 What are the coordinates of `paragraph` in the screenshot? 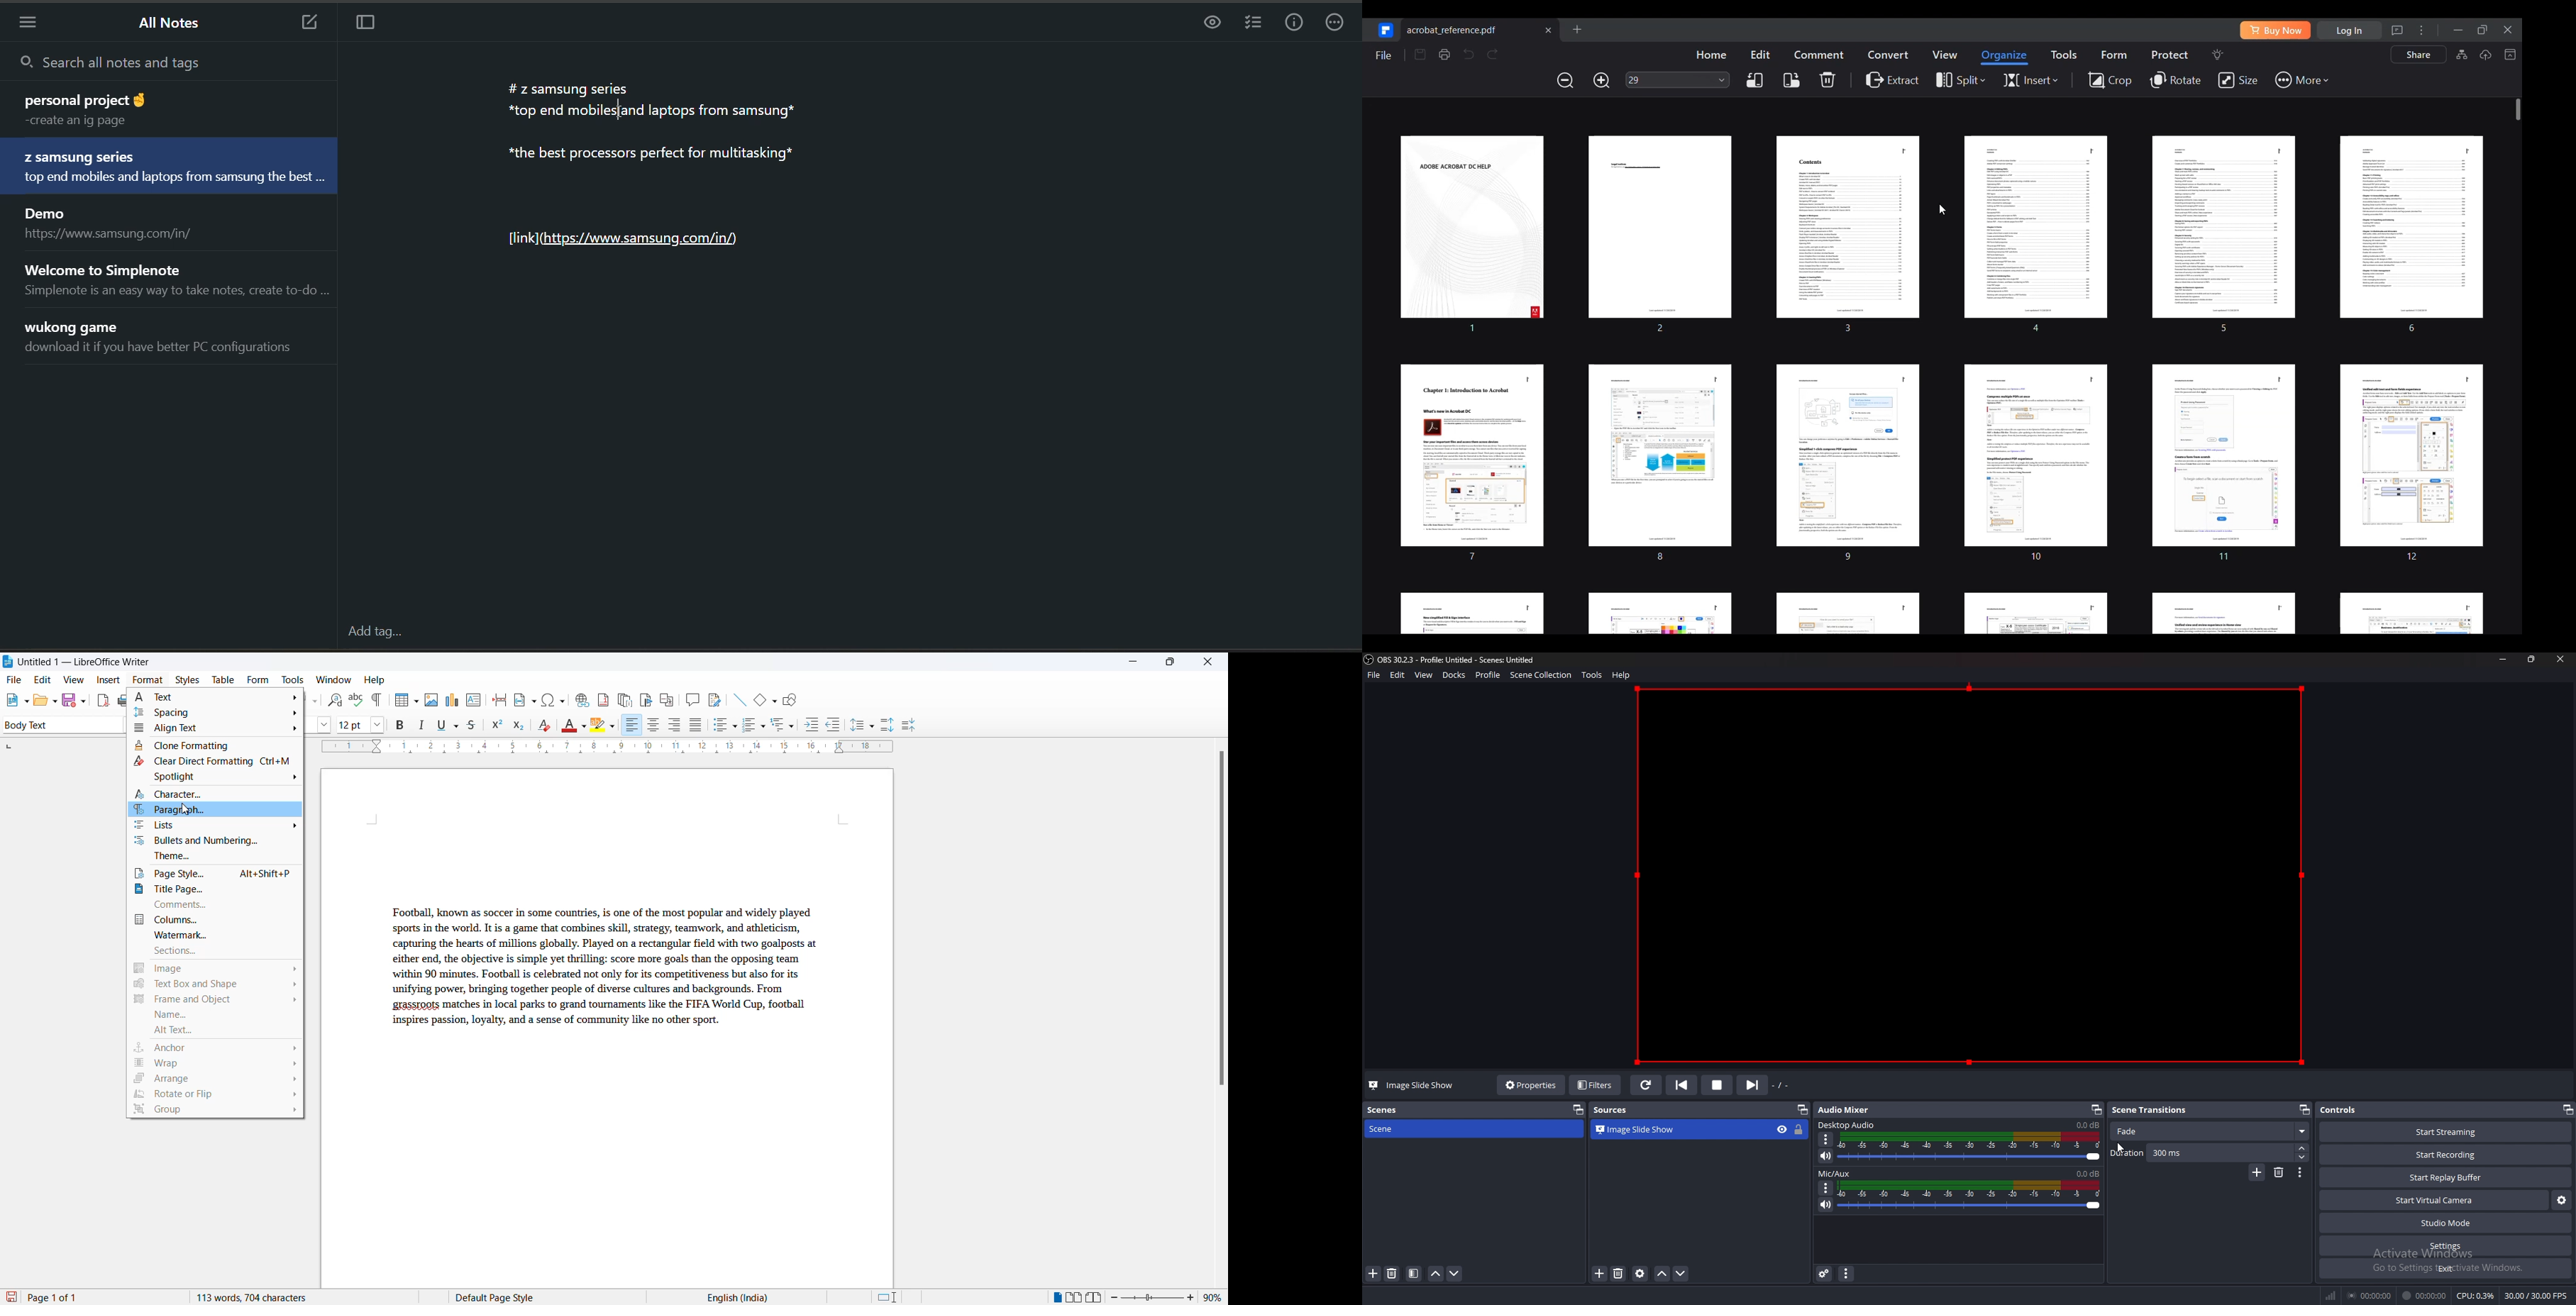 It's located at (218, 812).